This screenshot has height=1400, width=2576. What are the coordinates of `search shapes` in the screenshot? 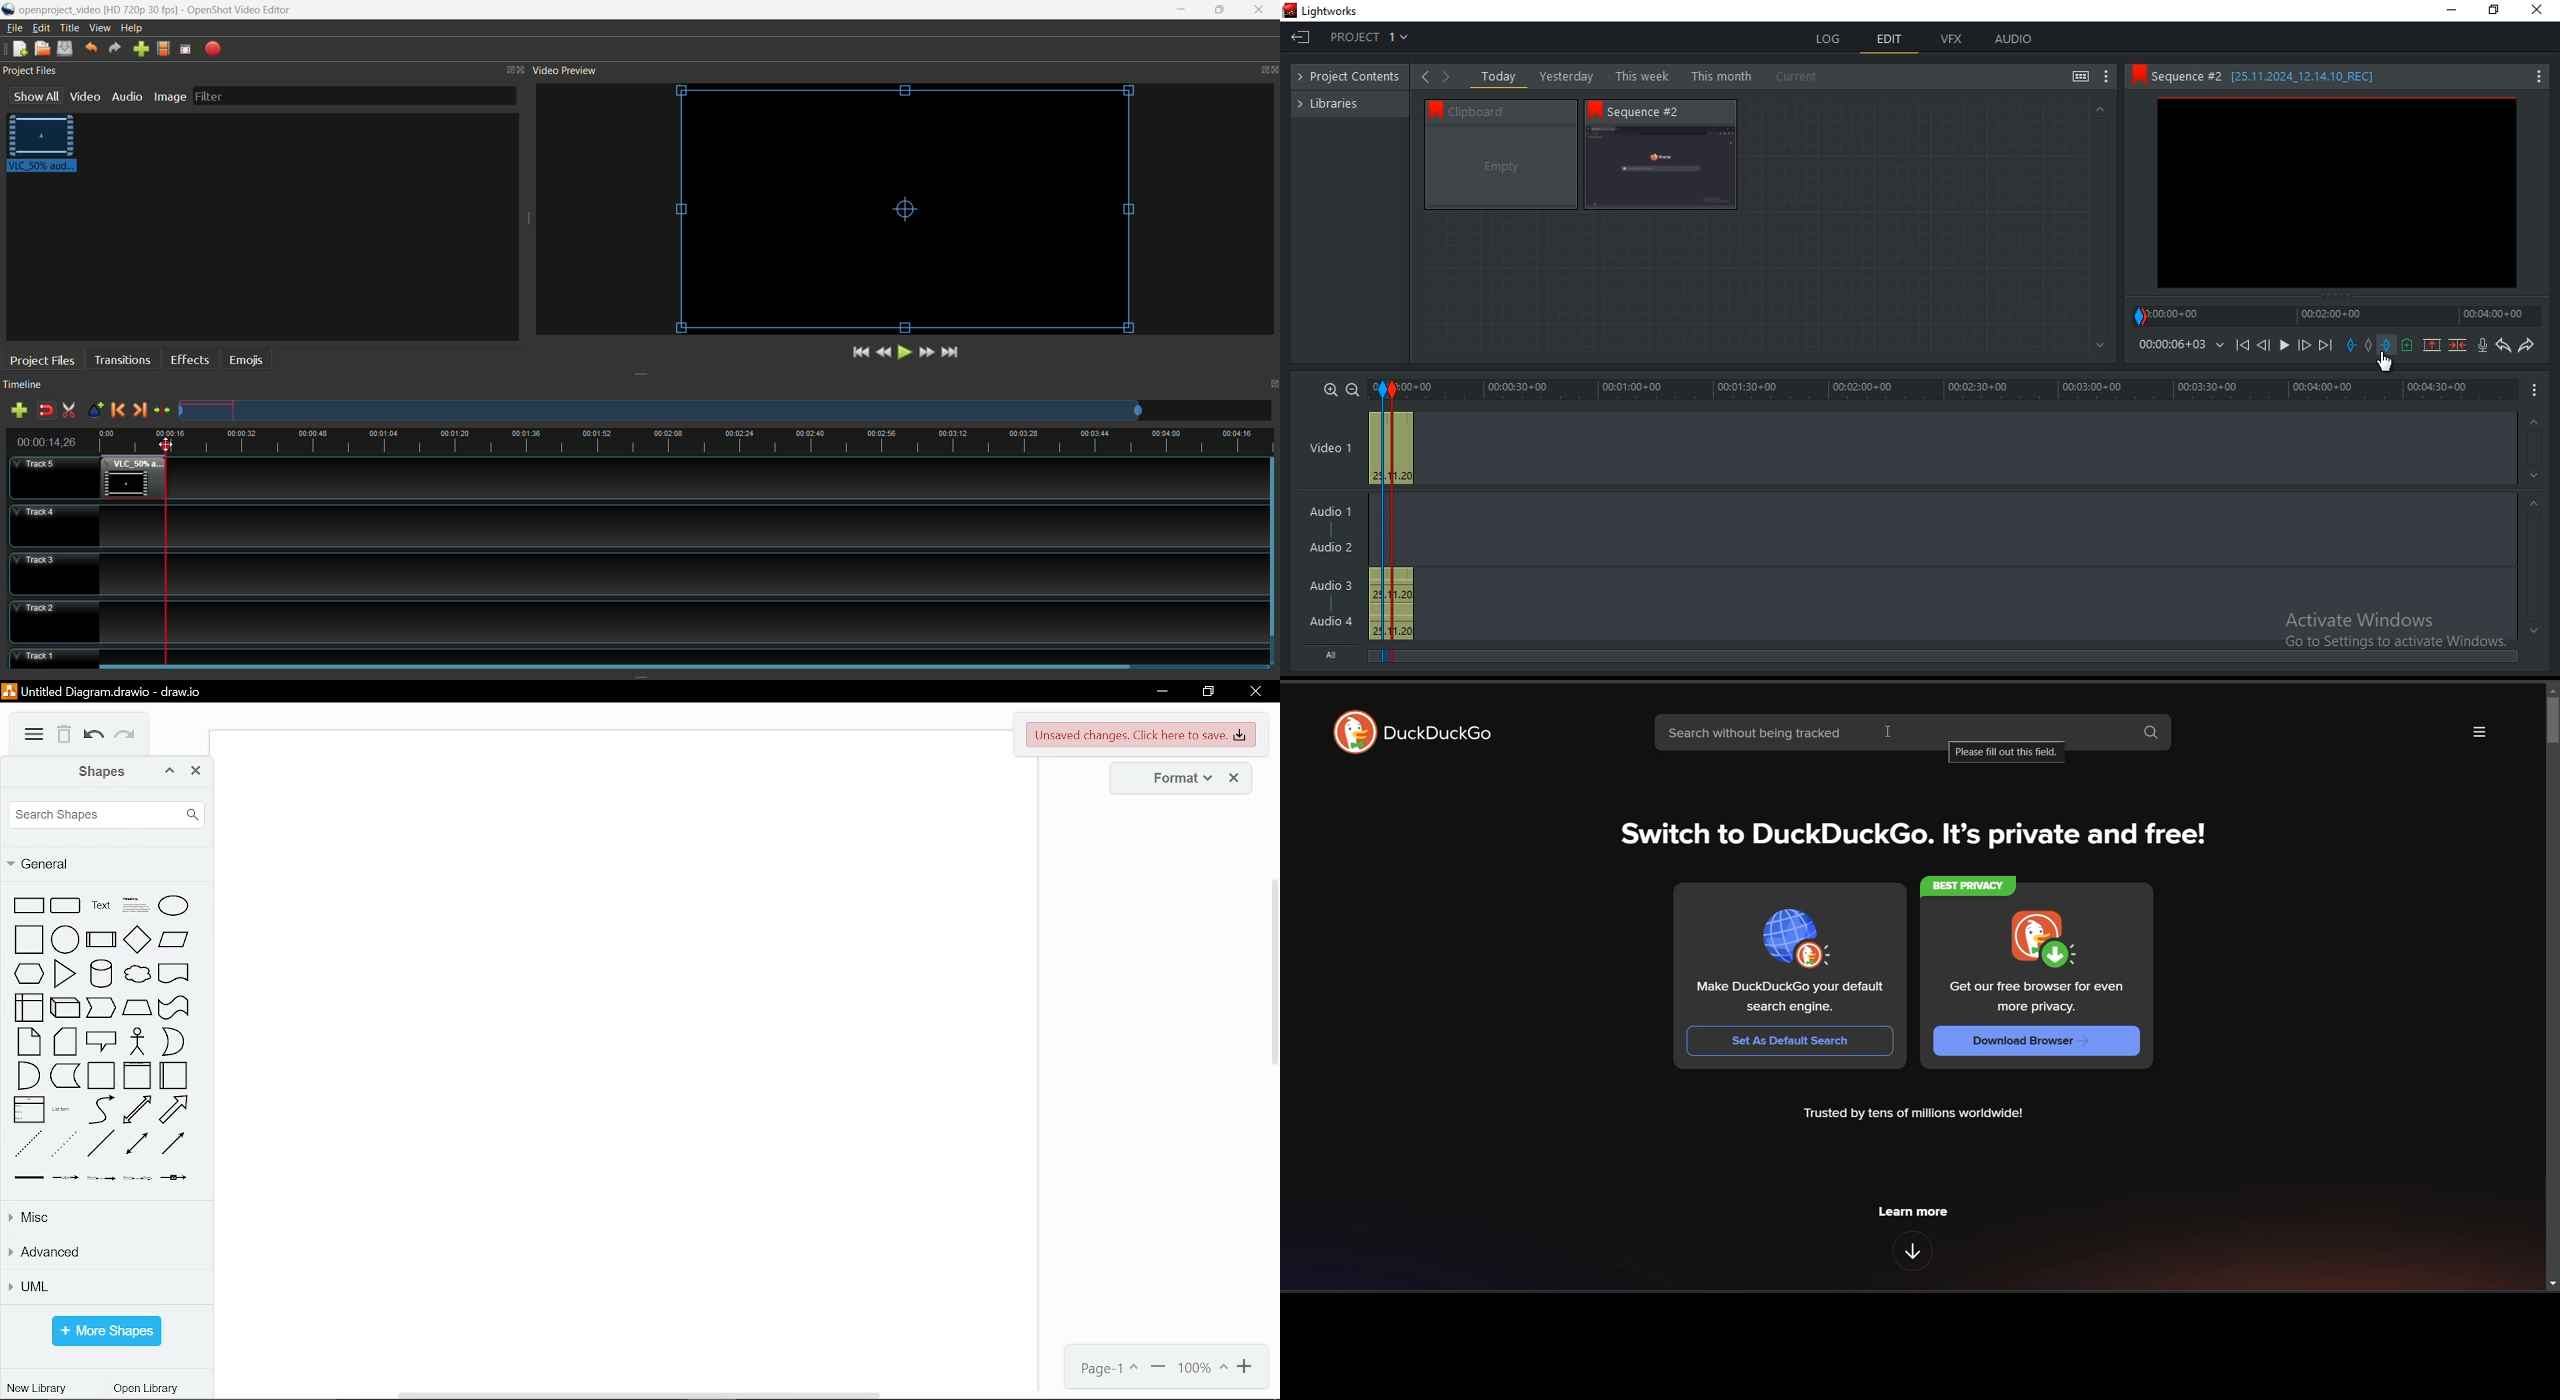 It's located at (106, 815).